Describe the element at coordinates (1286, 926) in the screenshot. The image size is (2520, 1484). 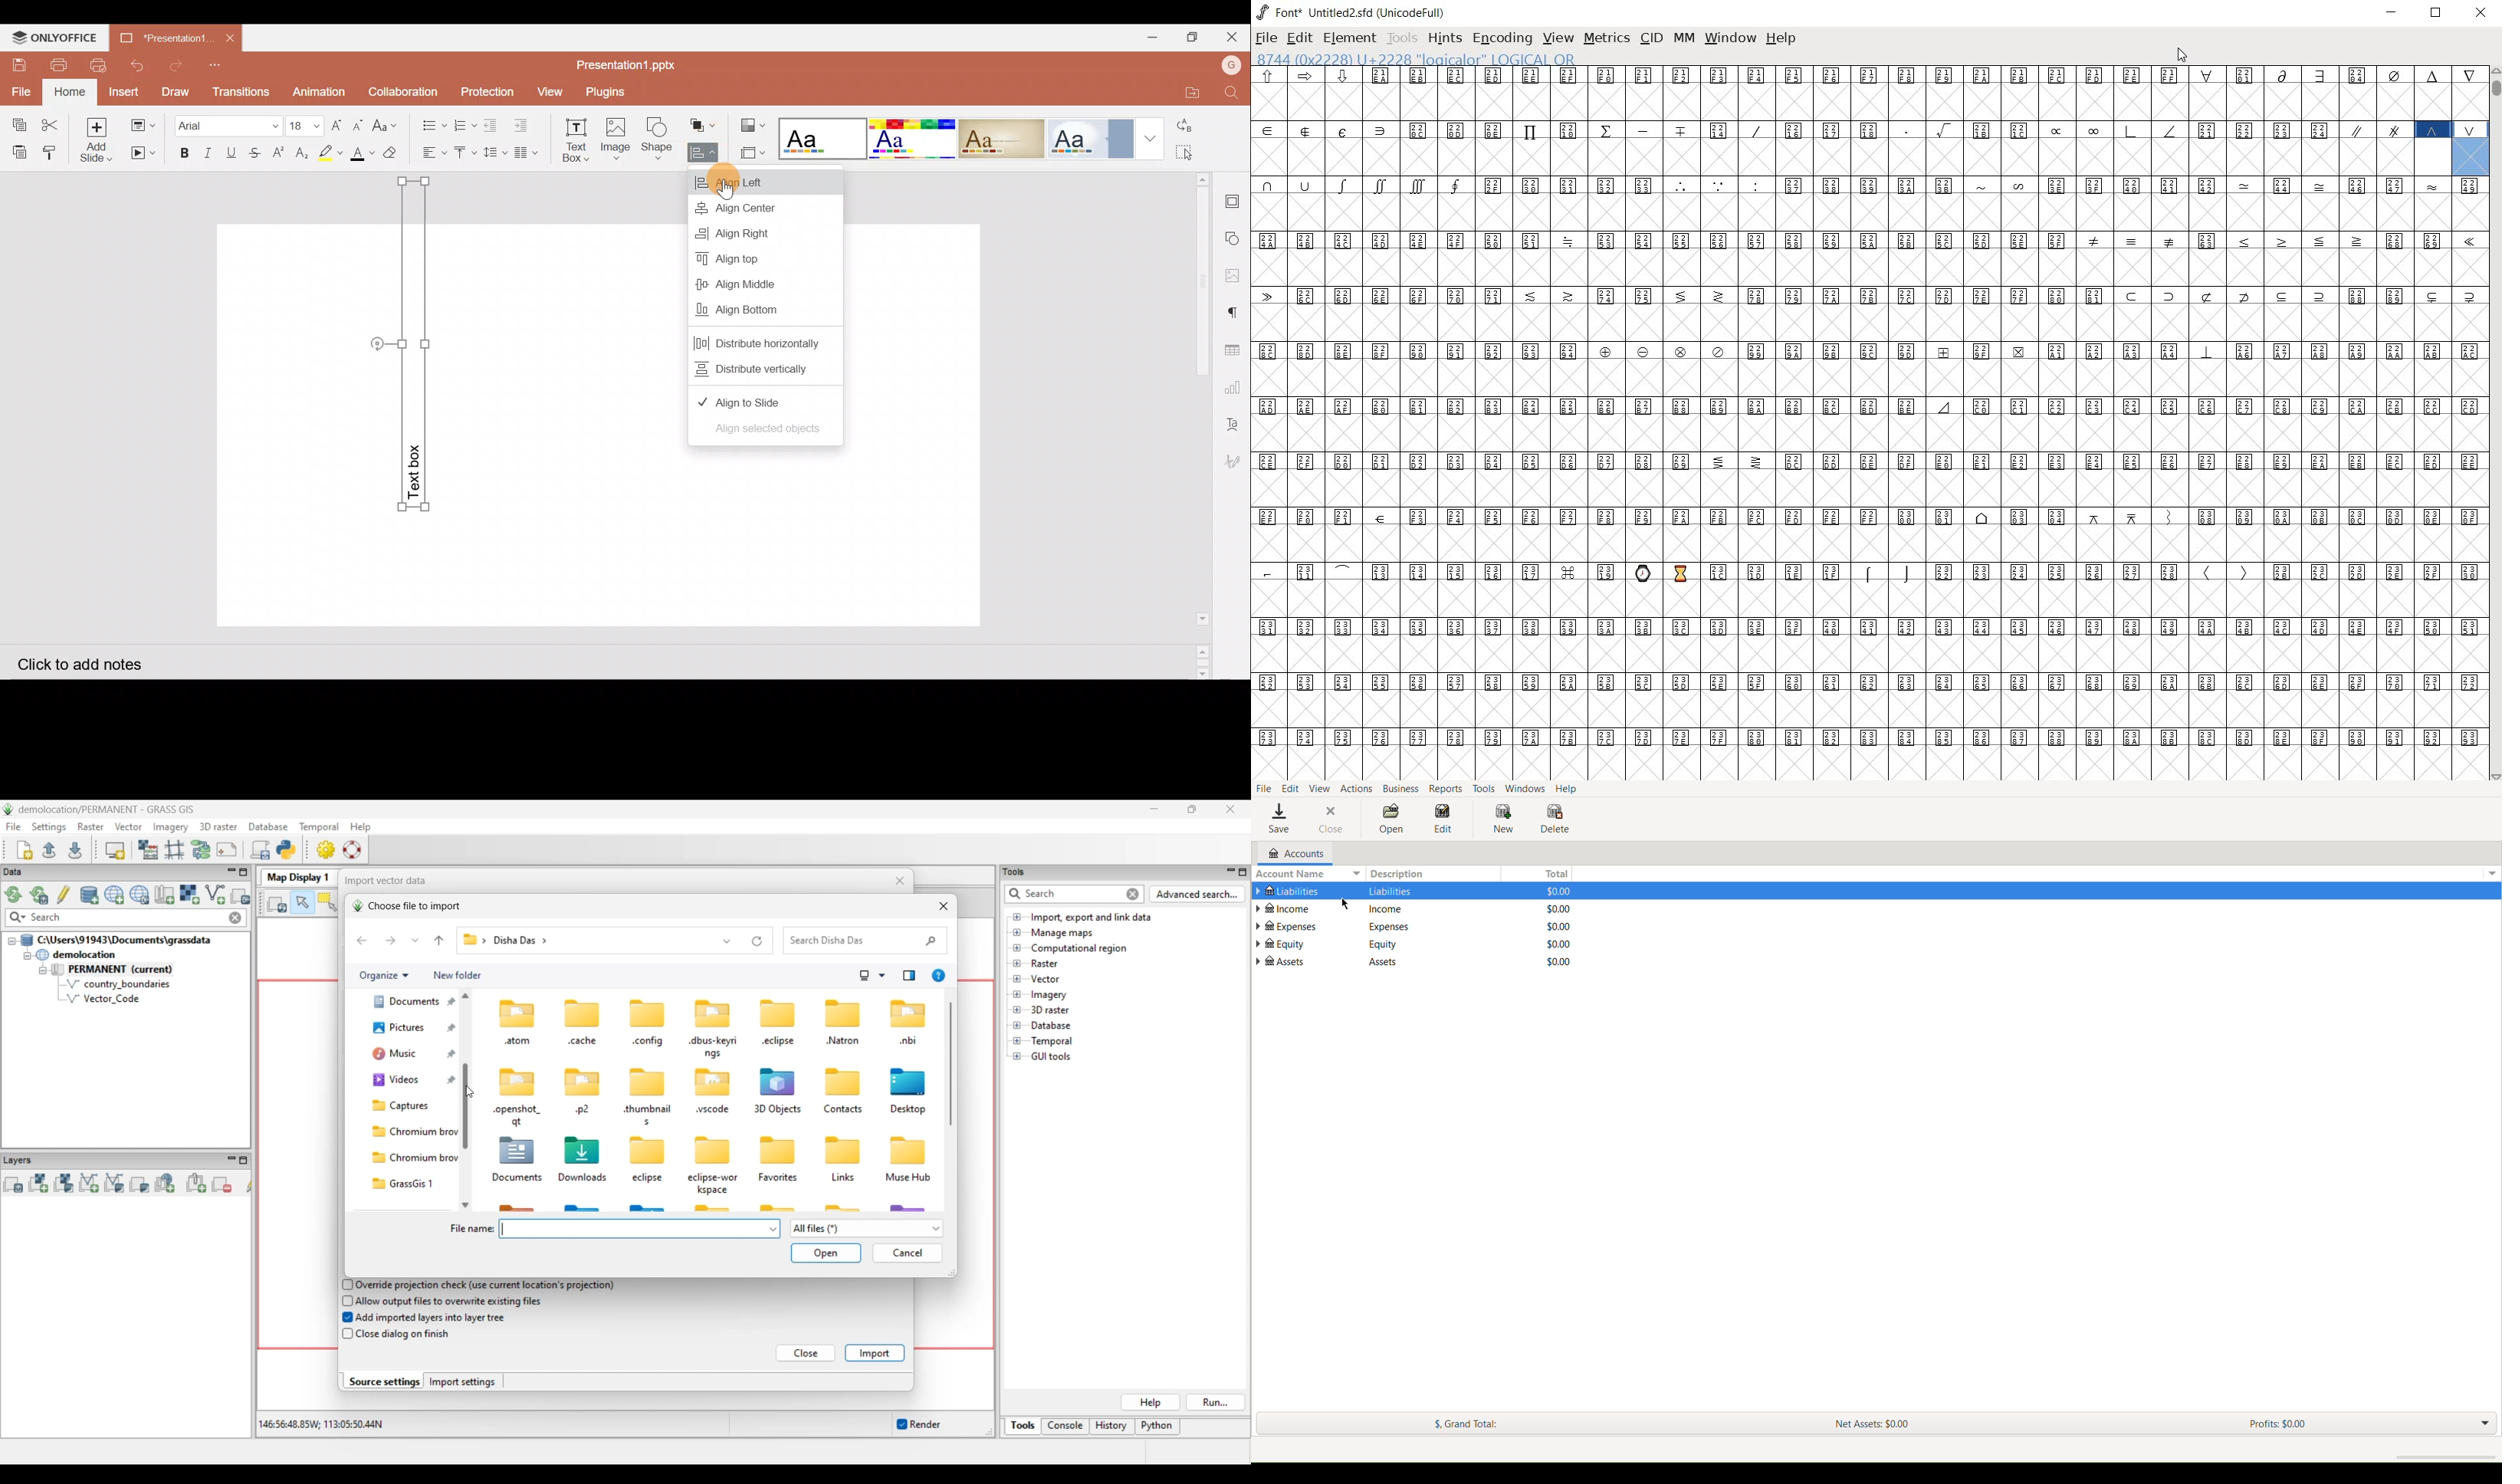
I see `Expenses` at that location.